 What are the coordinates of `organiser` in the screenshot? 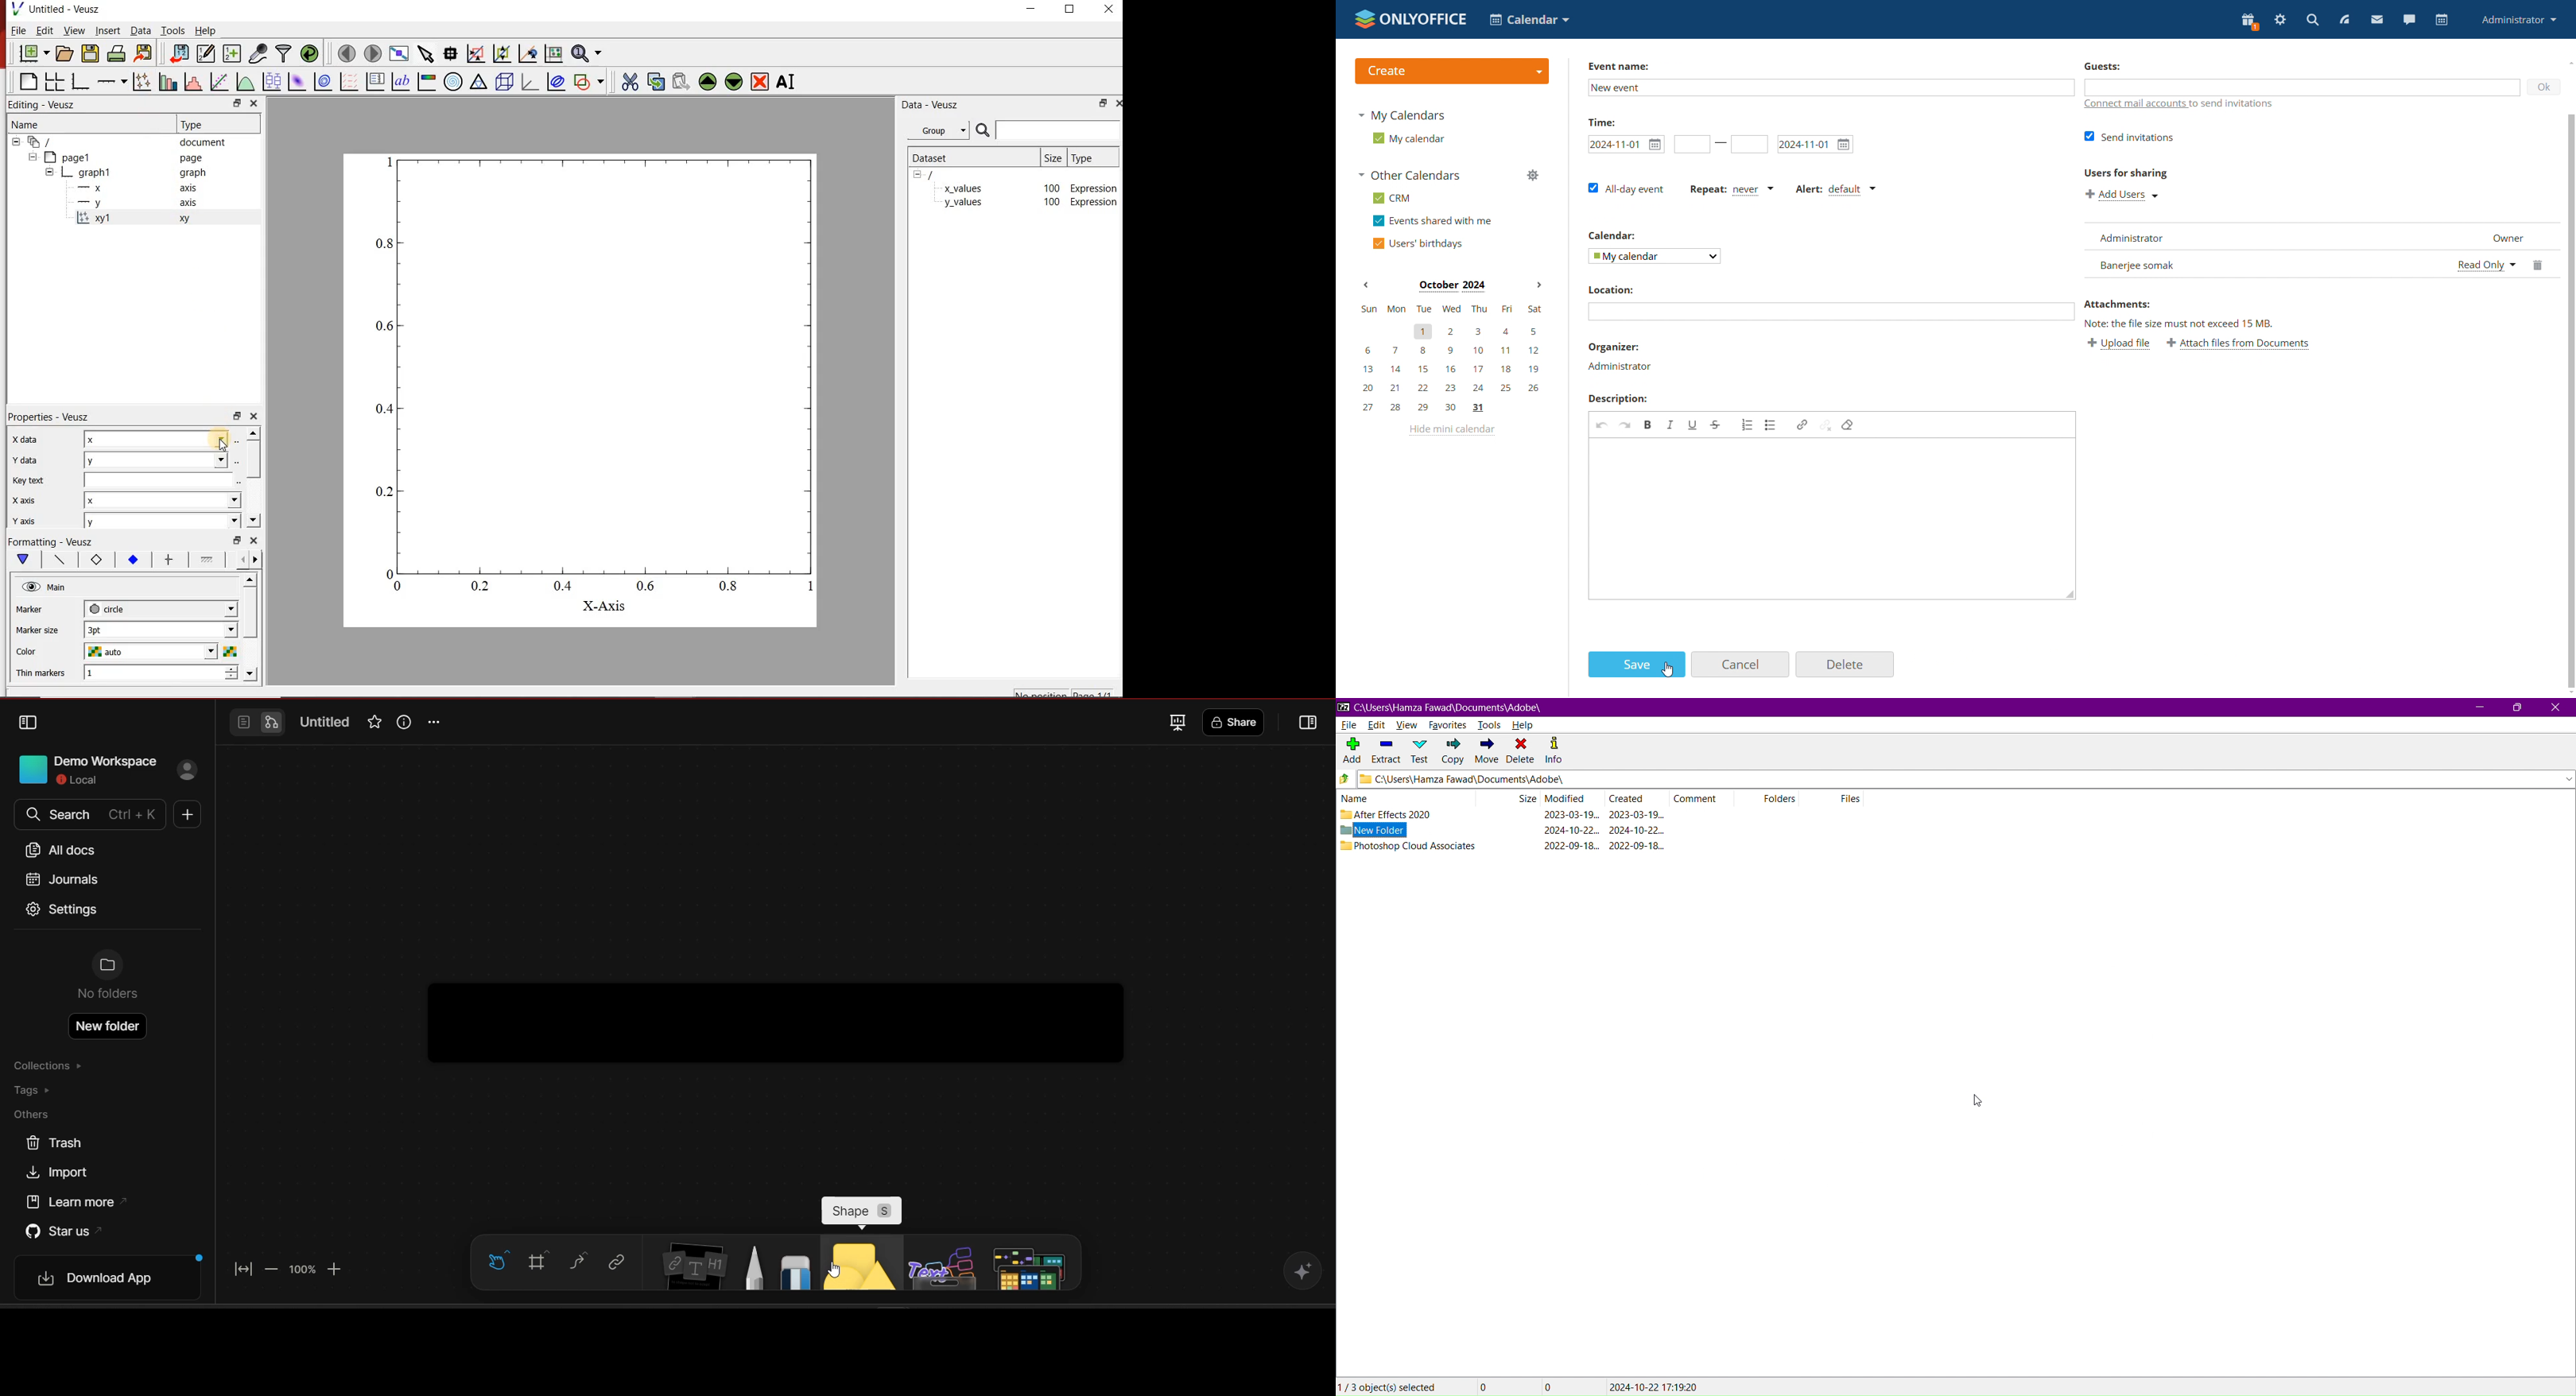 It's located at (1616, 347).